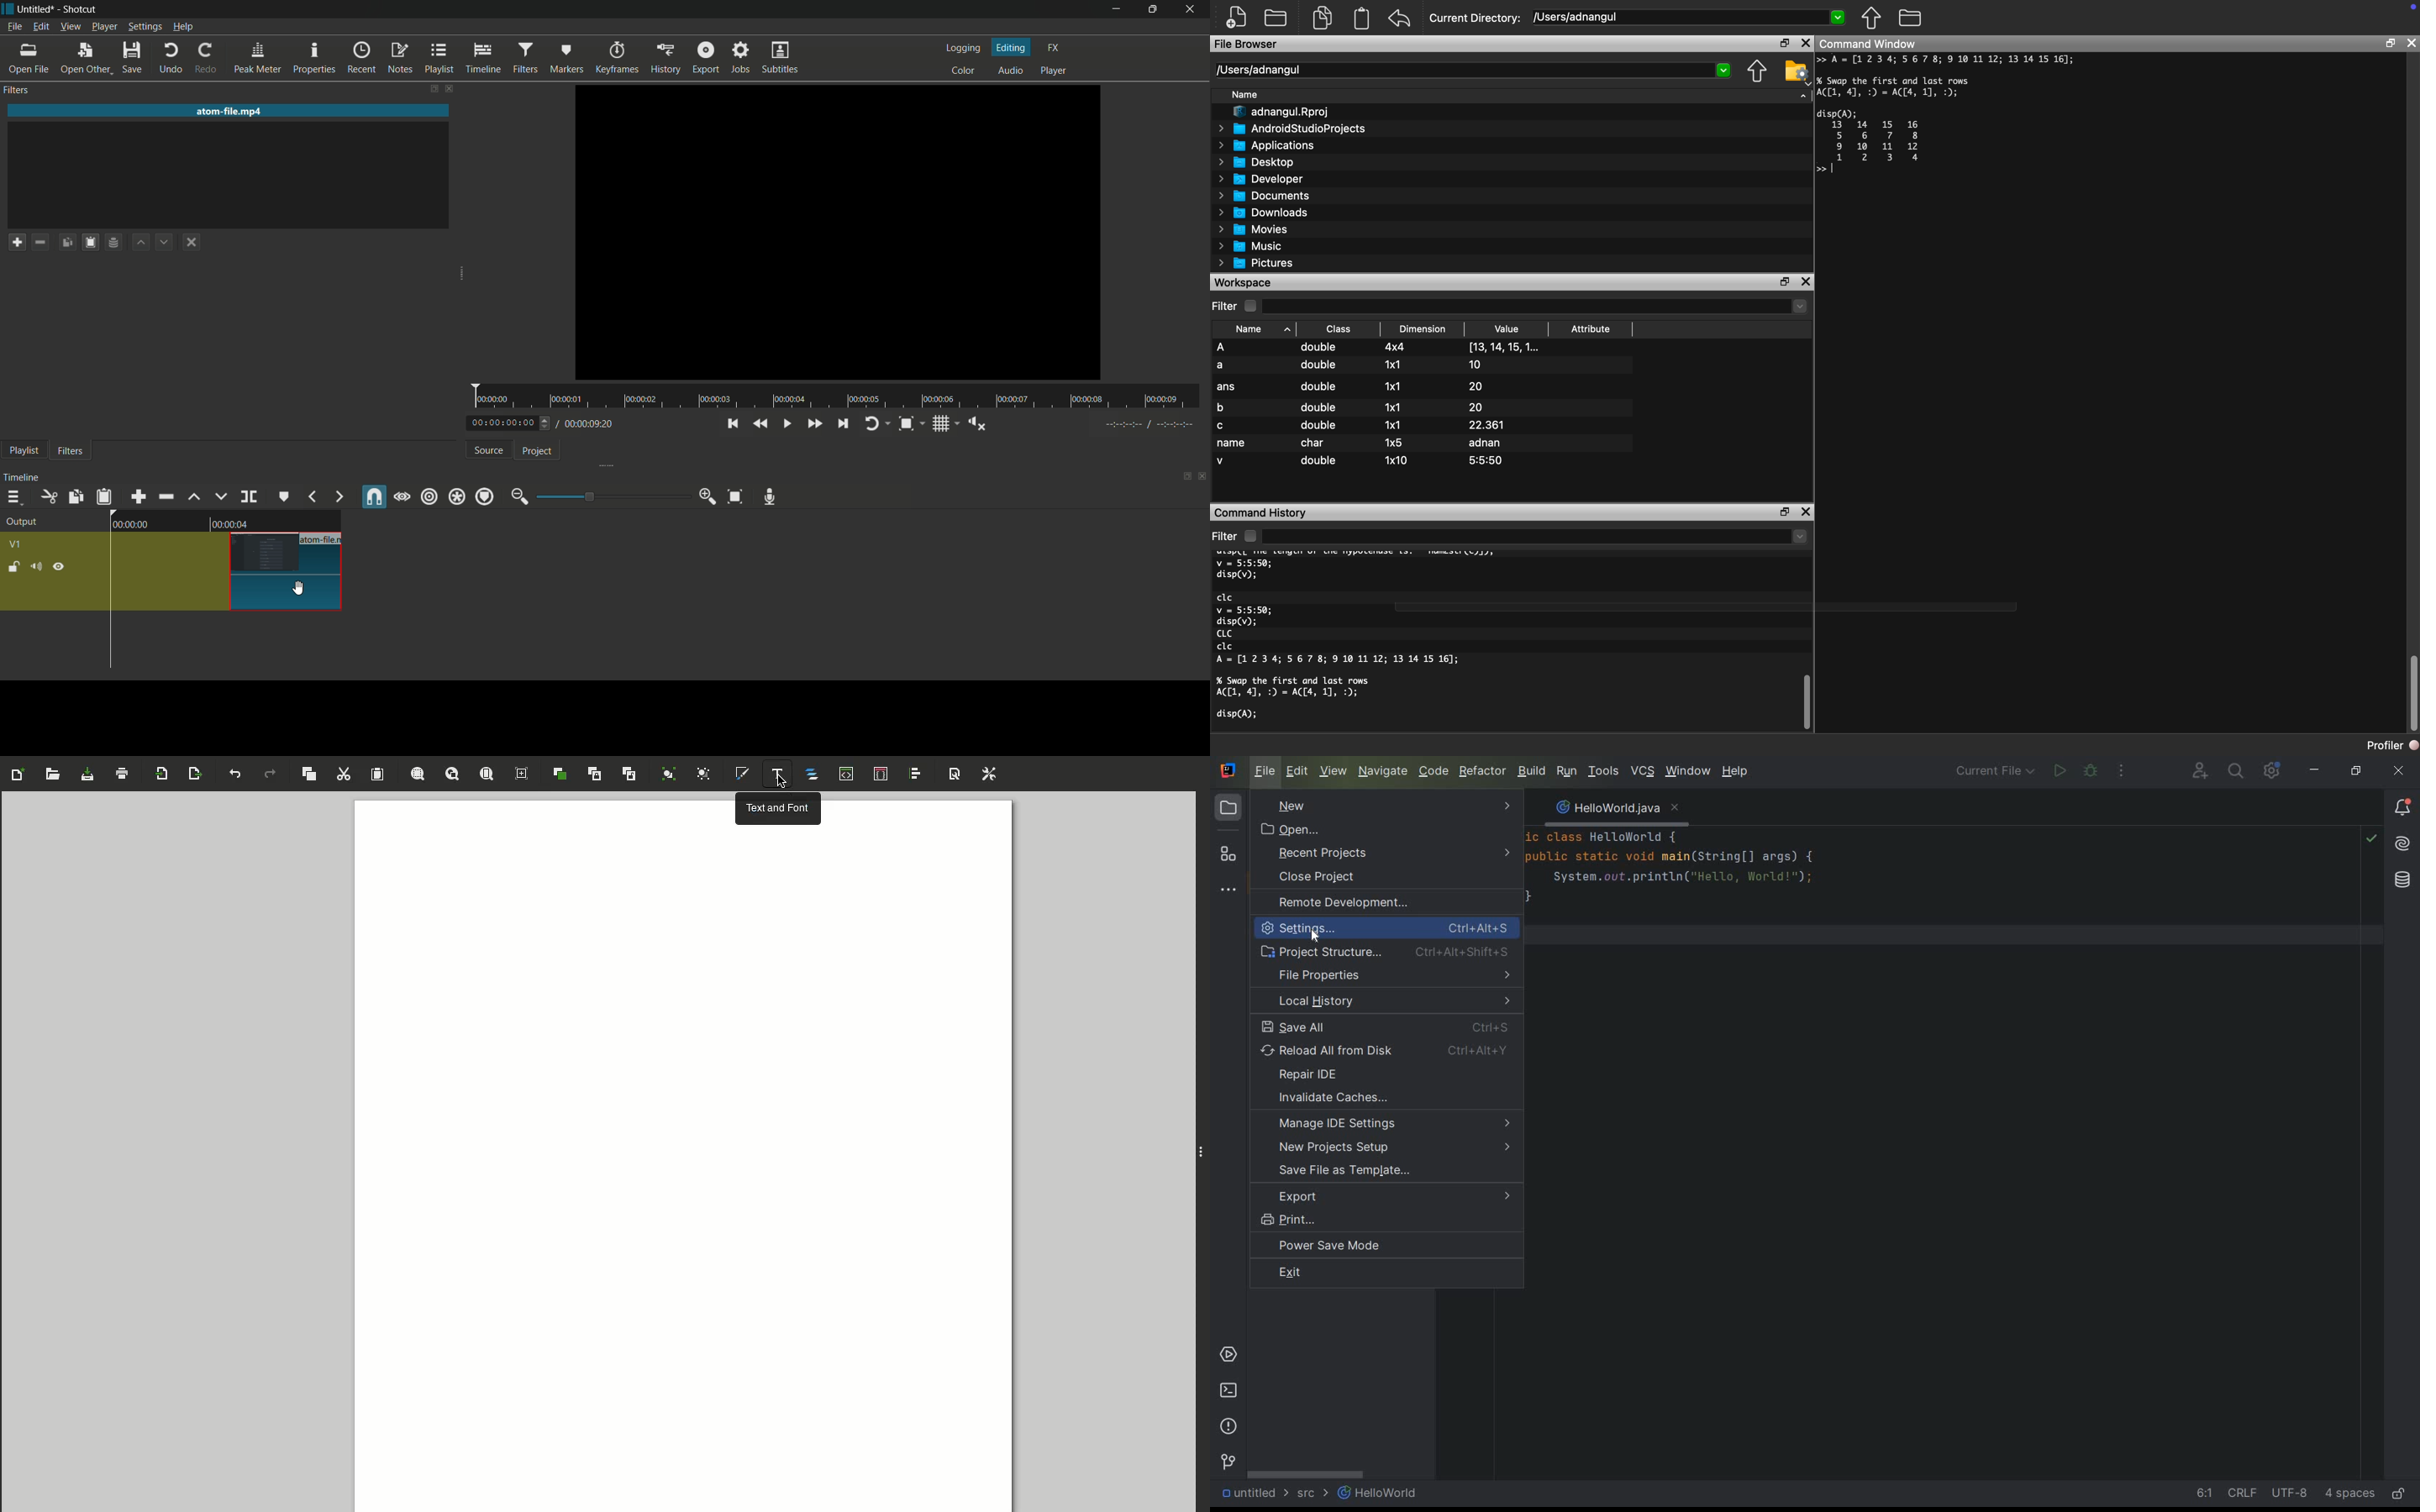 Image resolution: width=2436 pixels, height=1512 pixels. I want to click on peak meter, so click(256, 57).